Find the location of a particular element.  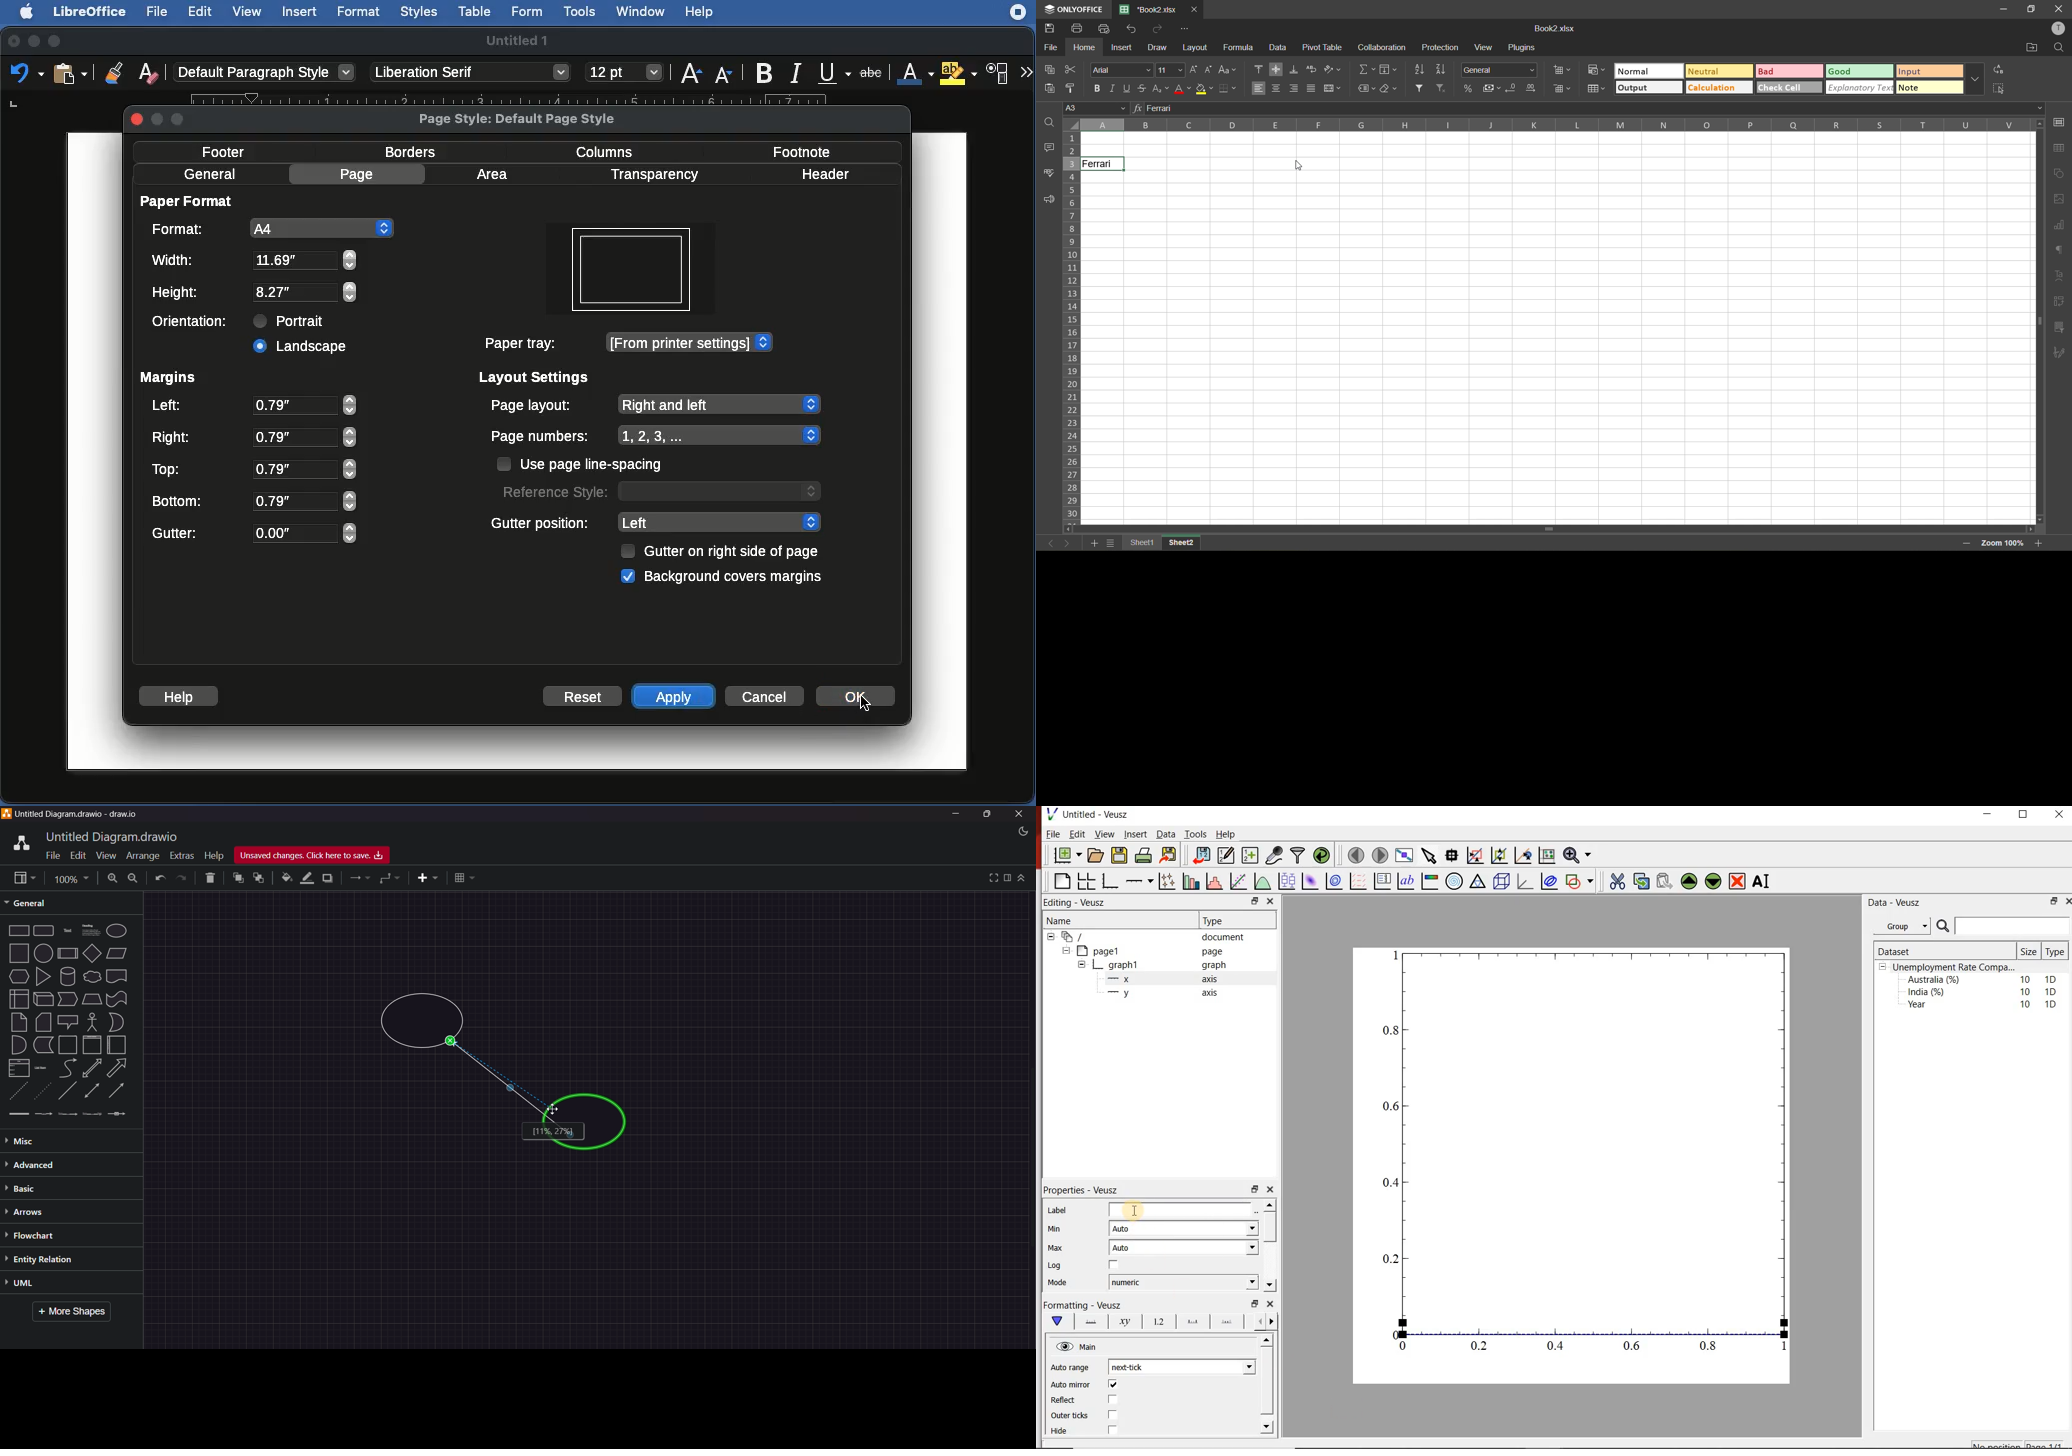

row numbers is located at coordinates (1072, 326).